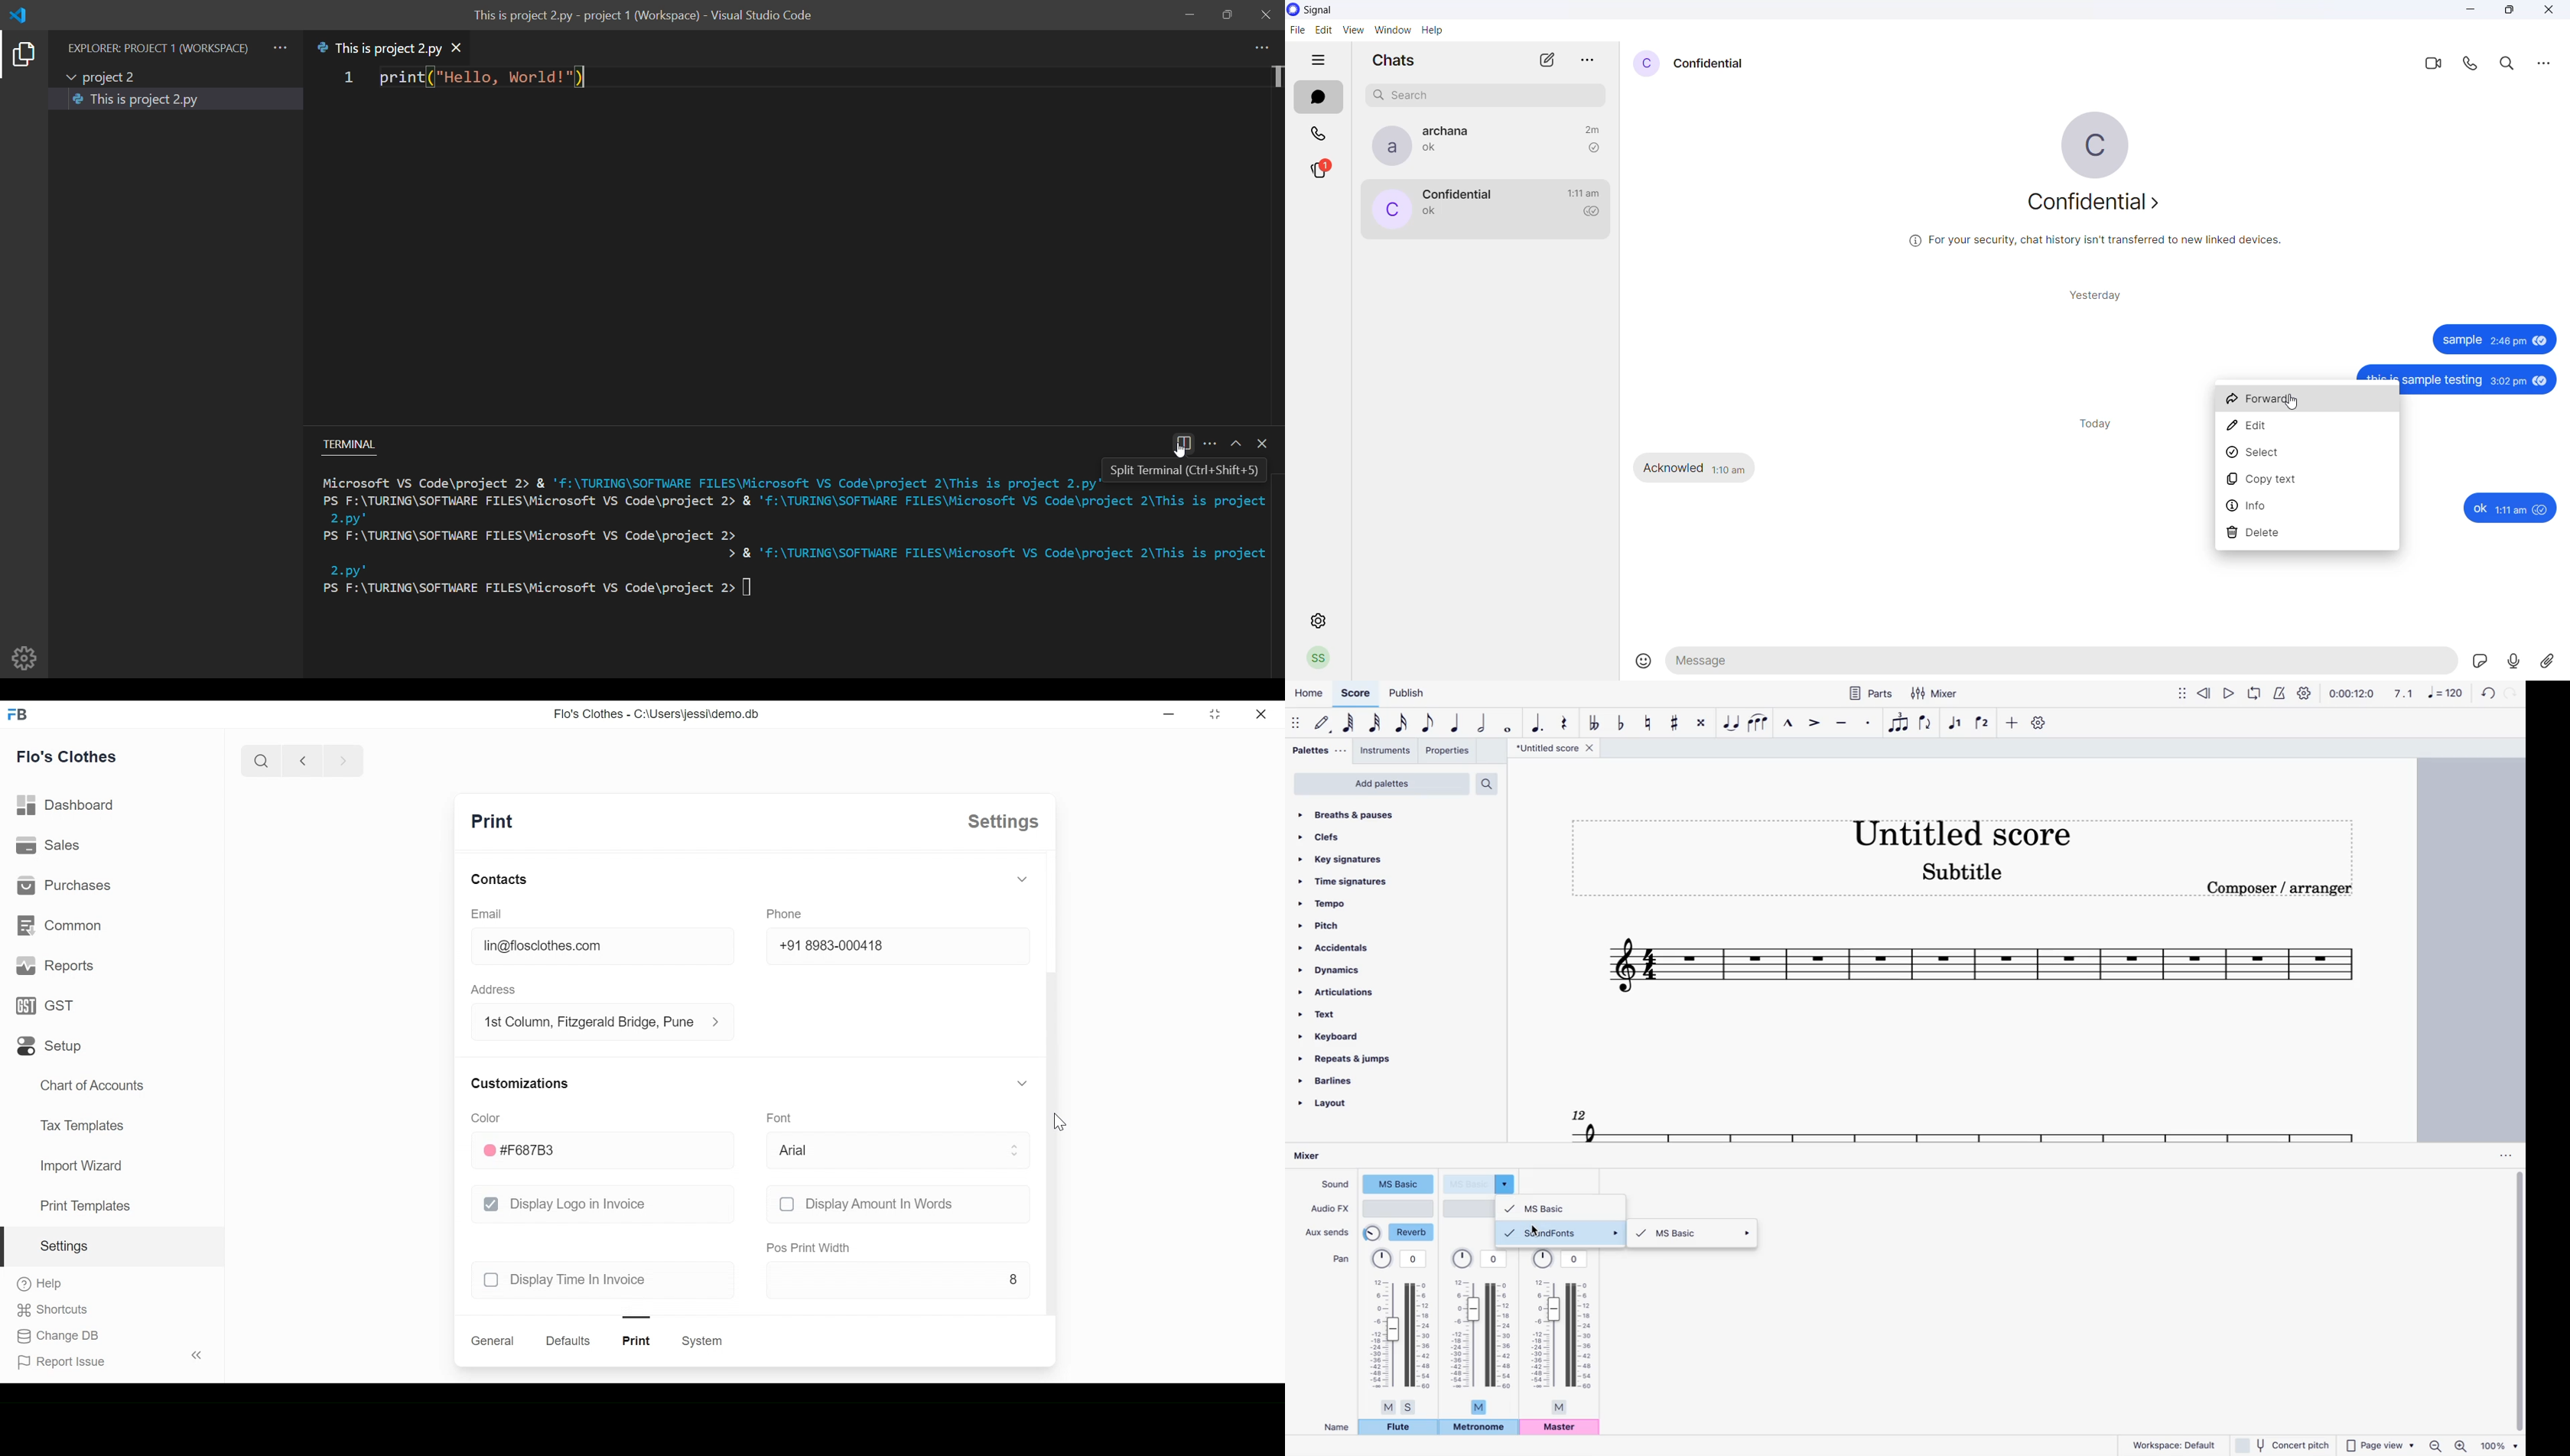 The height and width of the screenshot is (1456, 2576). What do you see at coordinates (2307, 533) in the screenshot?
I see `delete` at bounding box center [2307, 533].